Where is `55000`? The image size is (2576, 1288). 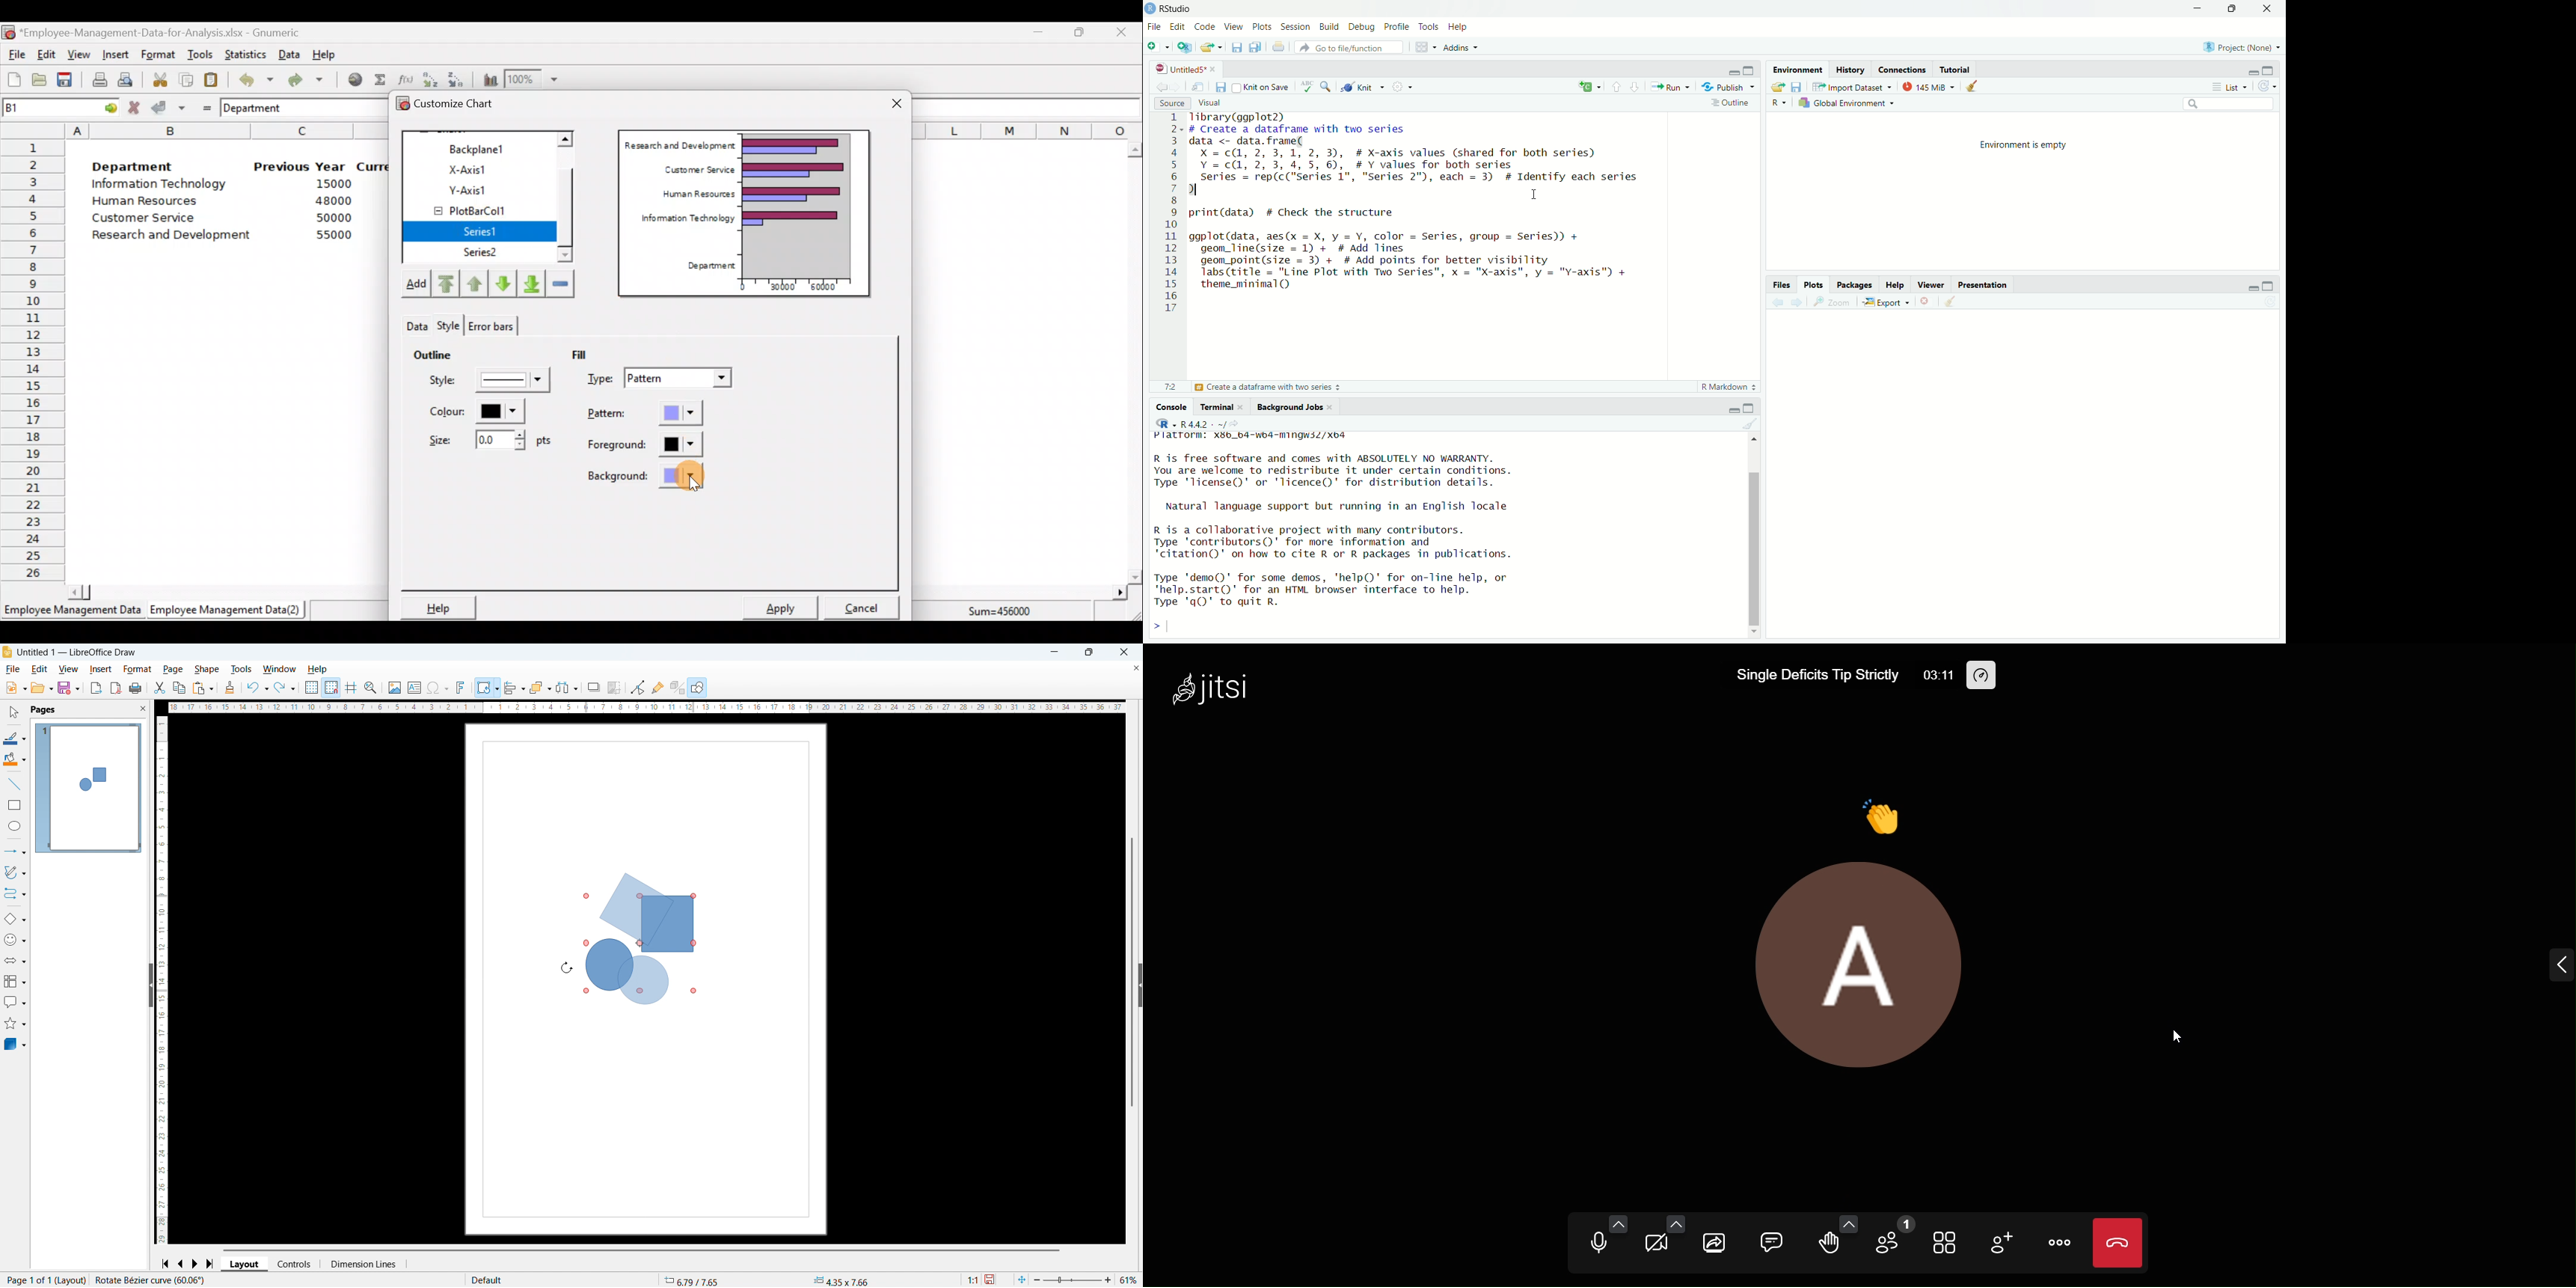 55000 is located at coordinates (335, 235).